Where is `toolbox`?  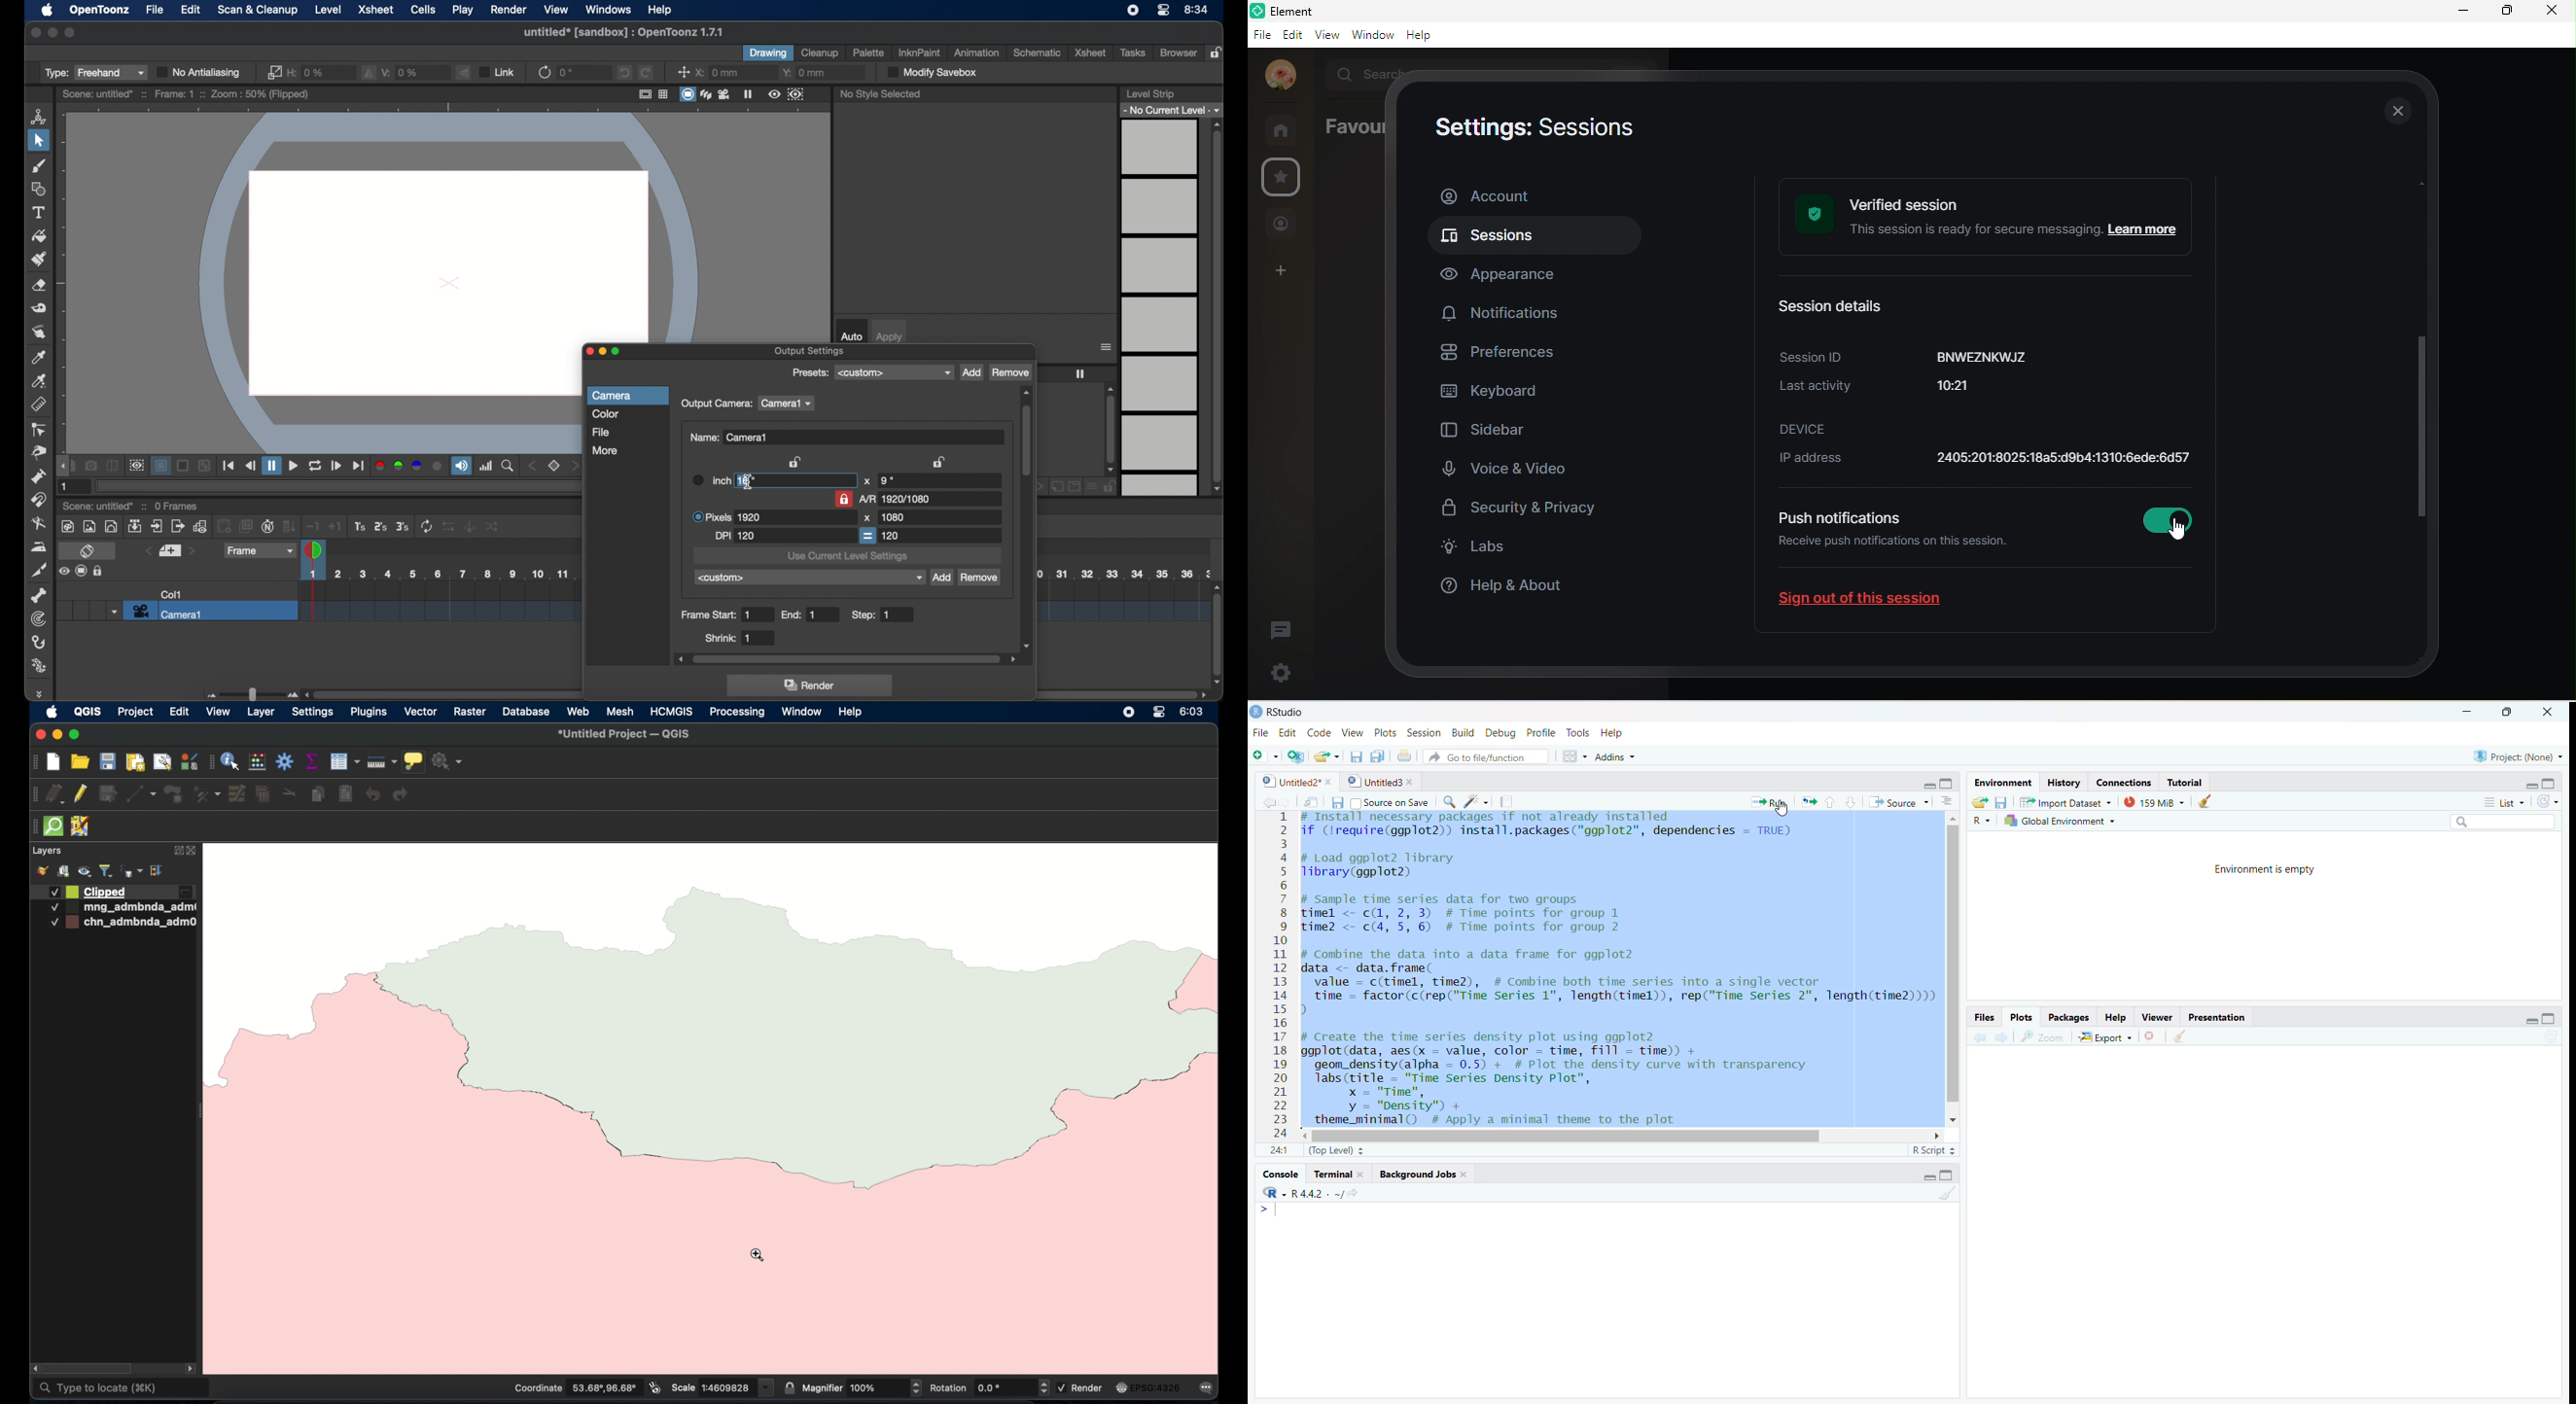
toolbox is located at coordinates (285, 761).